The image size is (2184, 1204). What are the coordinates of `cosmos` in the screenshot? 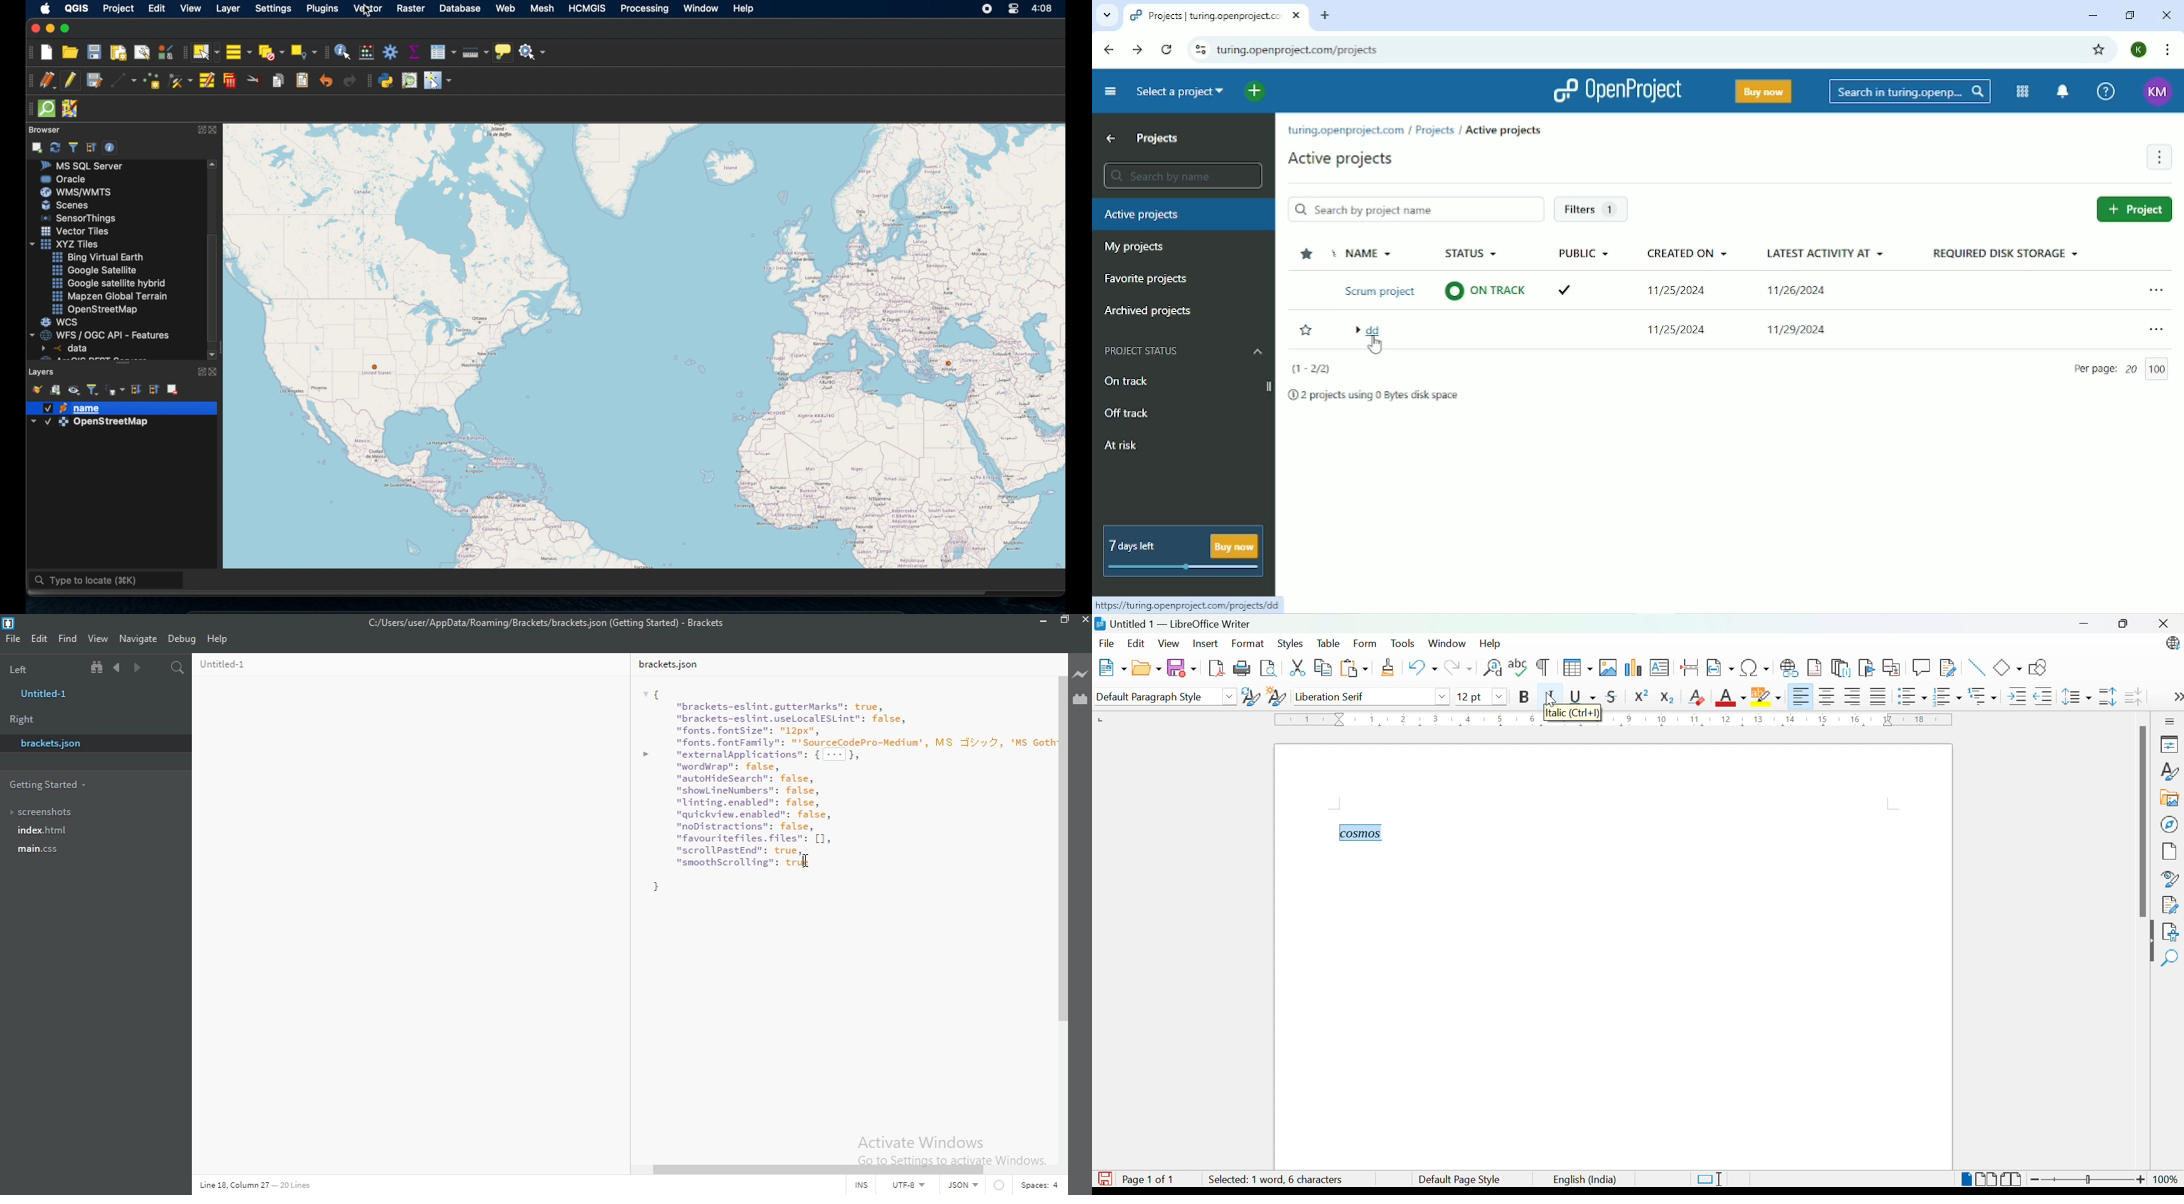 It's located at (1359, 834).